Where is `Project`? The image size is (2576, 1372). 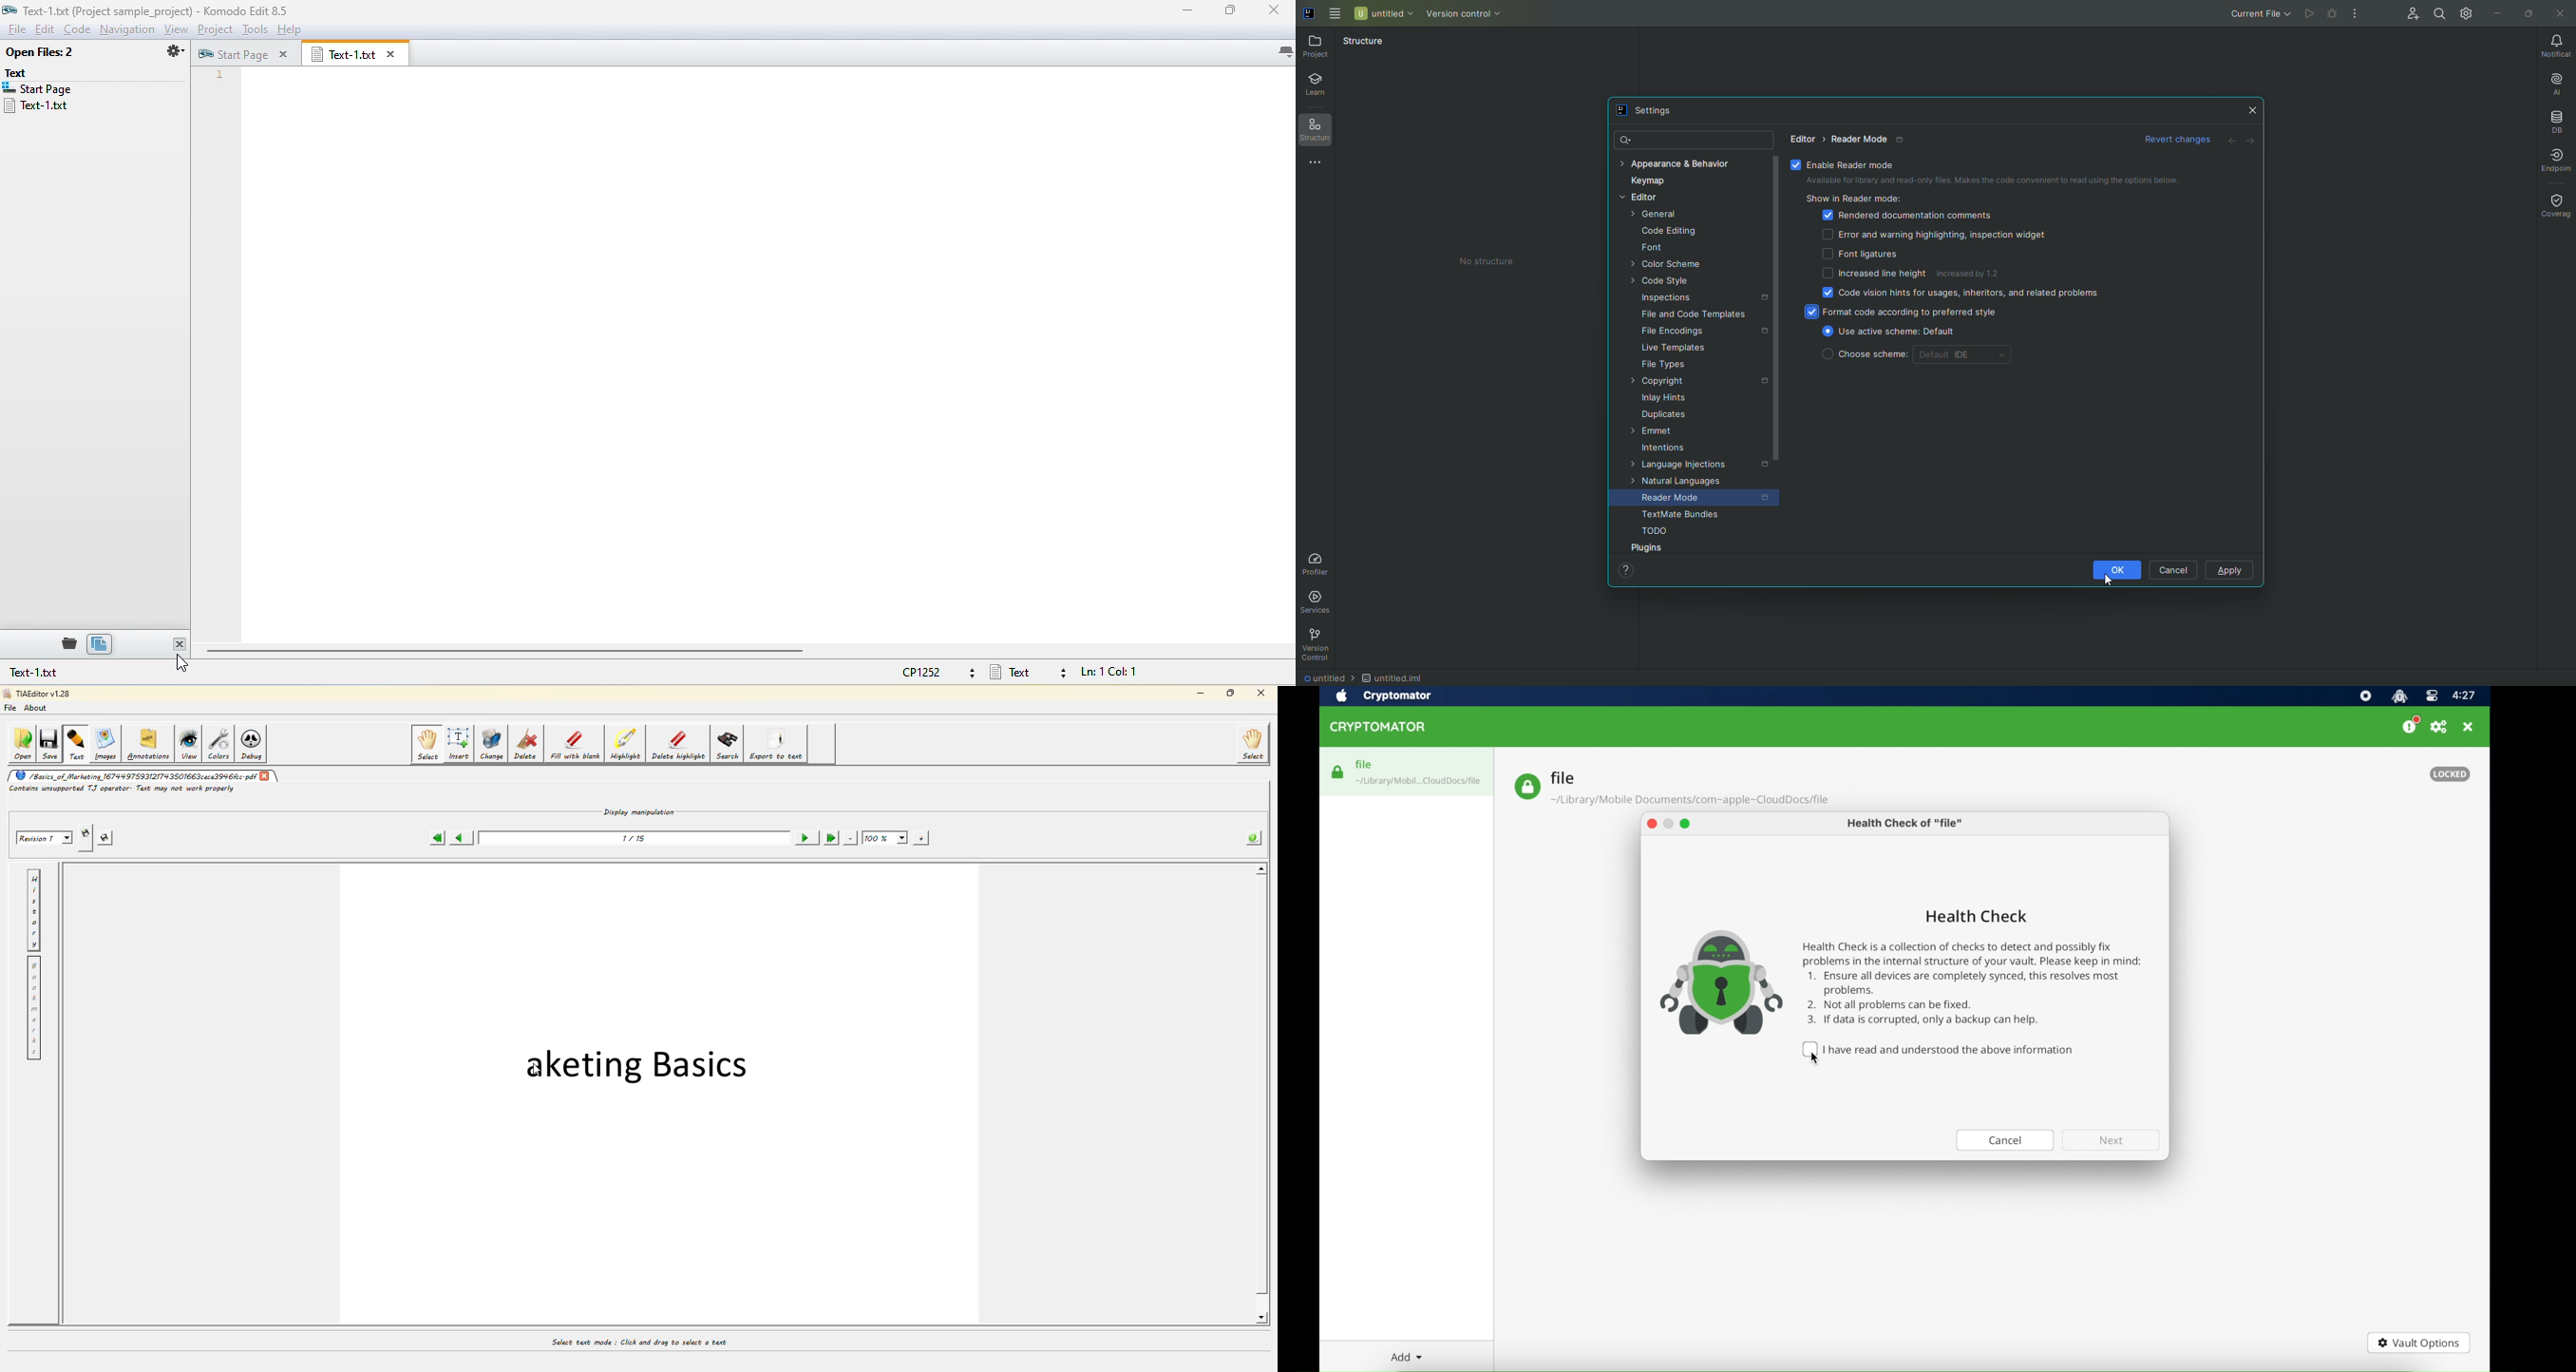
Project is located at coordinates (1315, 48).